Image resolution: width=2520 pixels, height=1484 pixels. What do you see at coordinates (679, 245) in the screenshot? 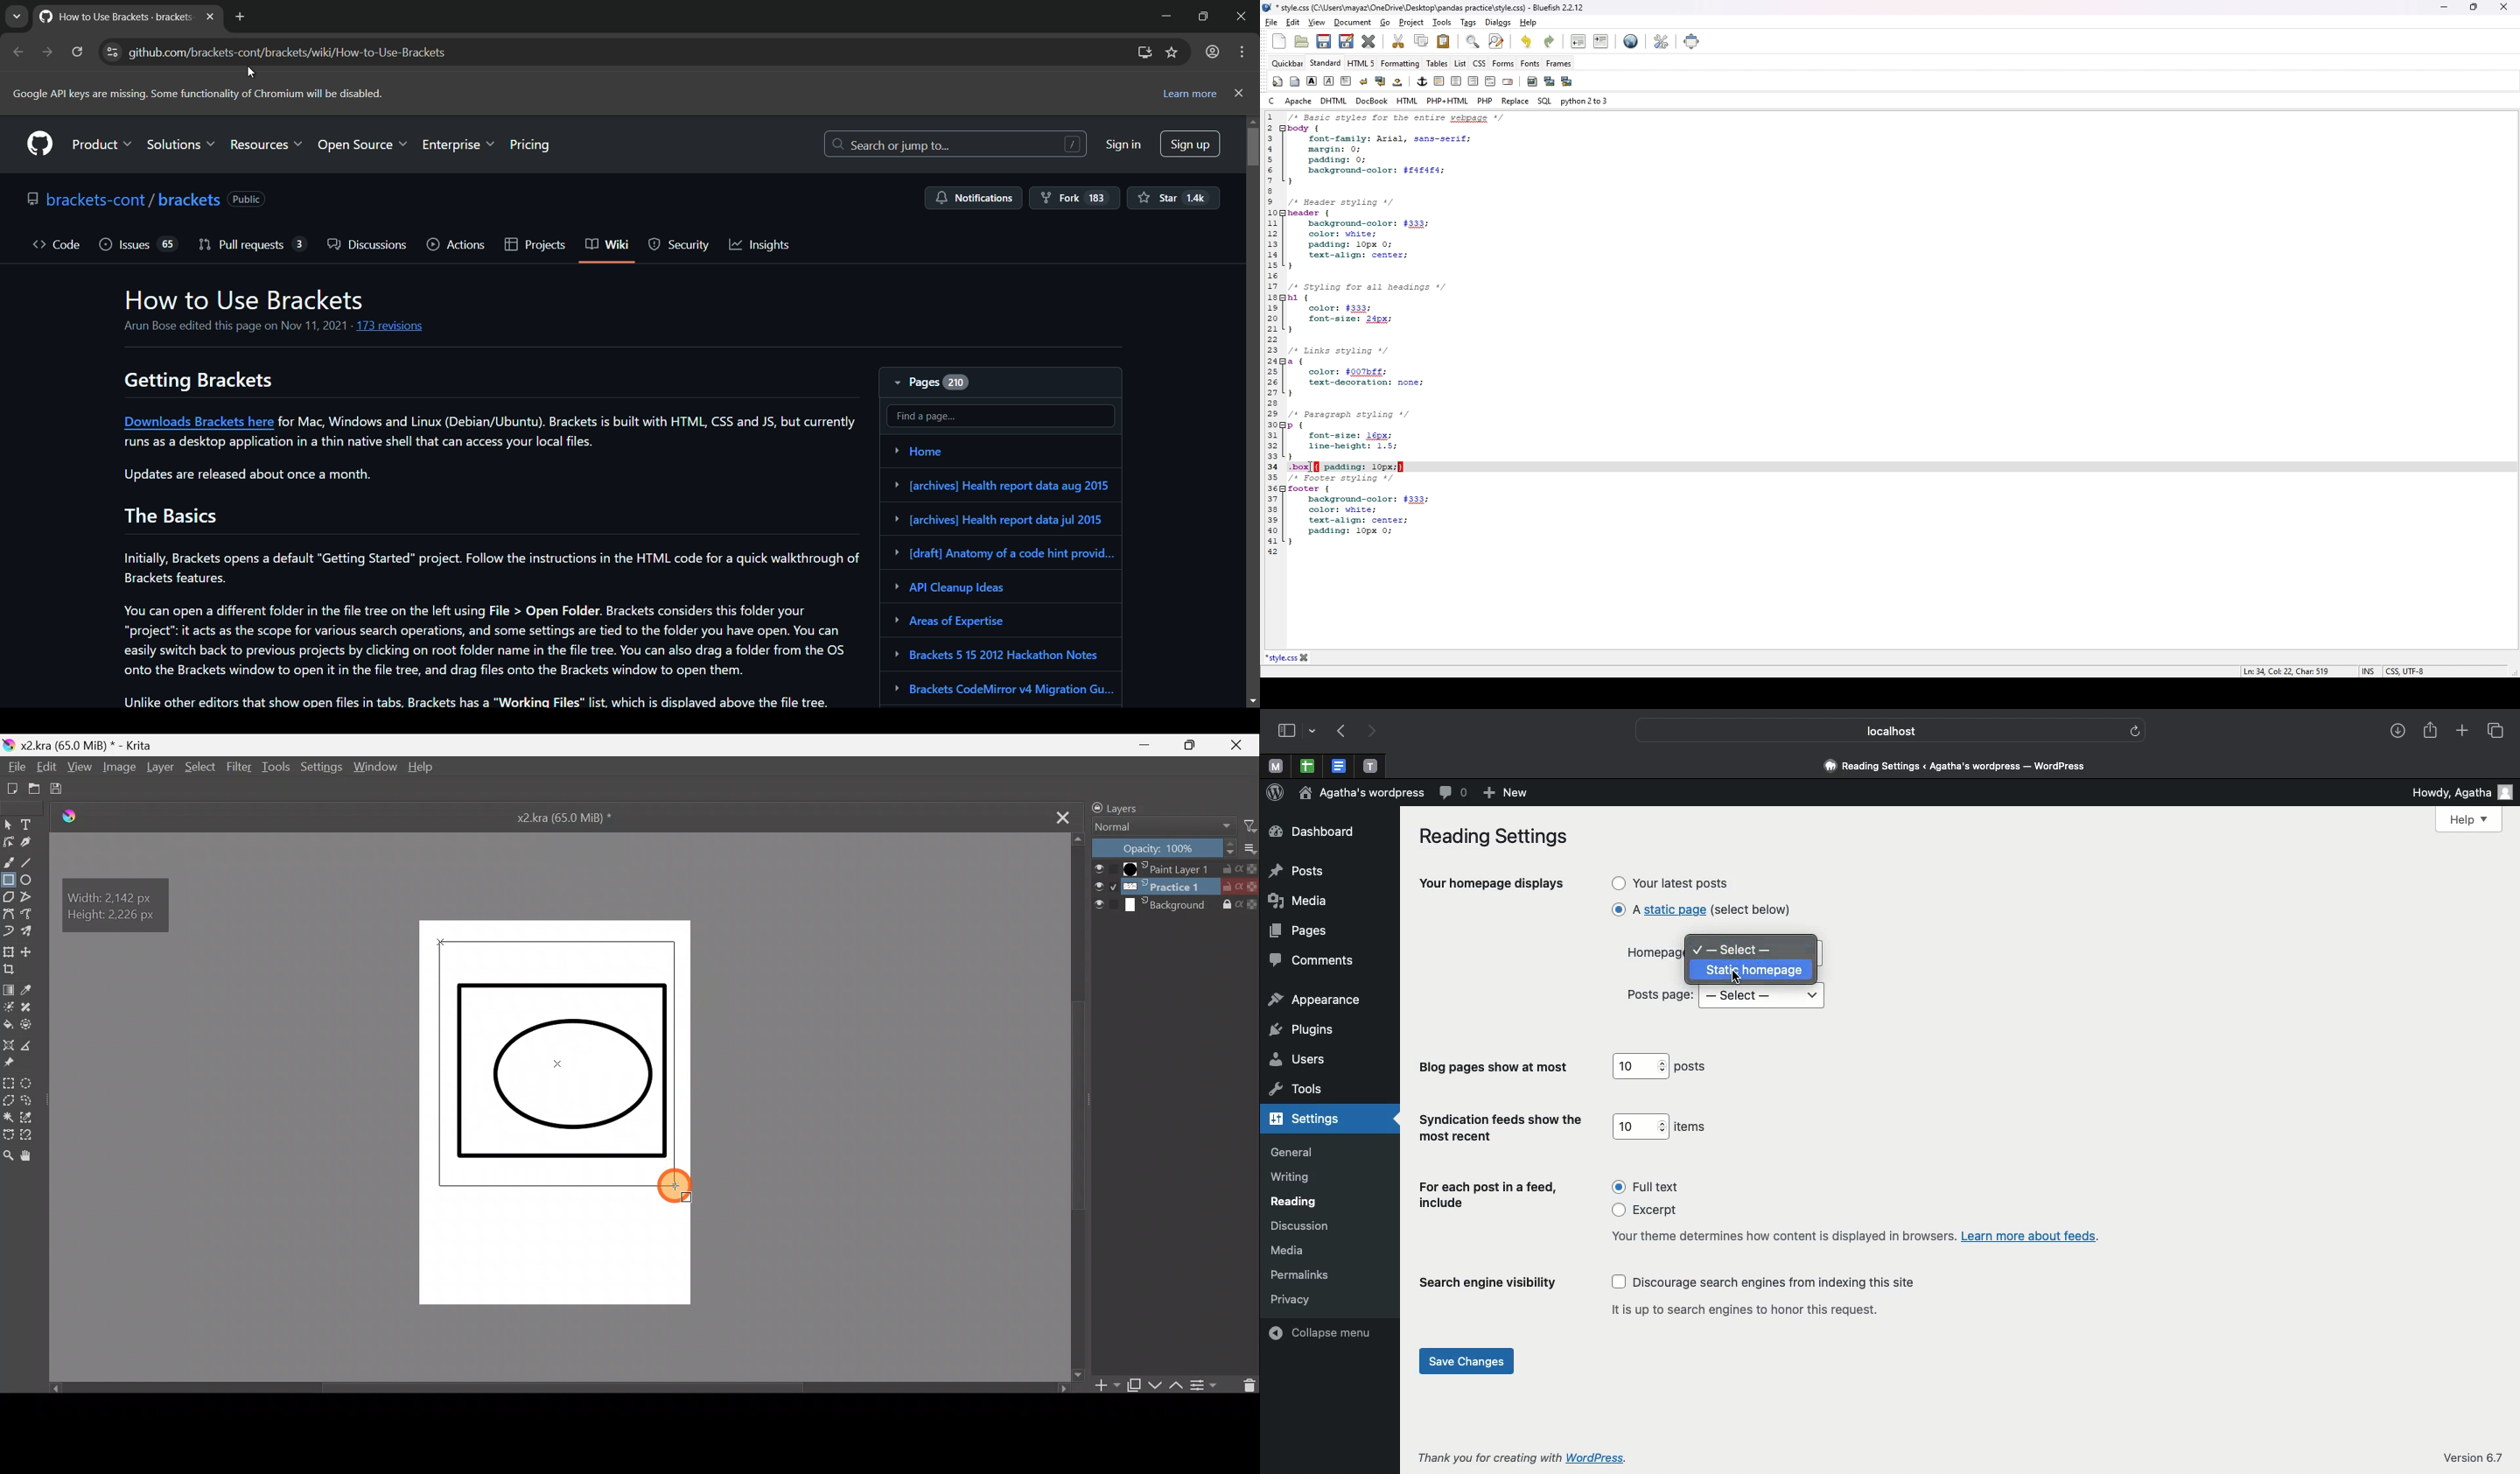
I see `security` at bounding box center [679, 245].